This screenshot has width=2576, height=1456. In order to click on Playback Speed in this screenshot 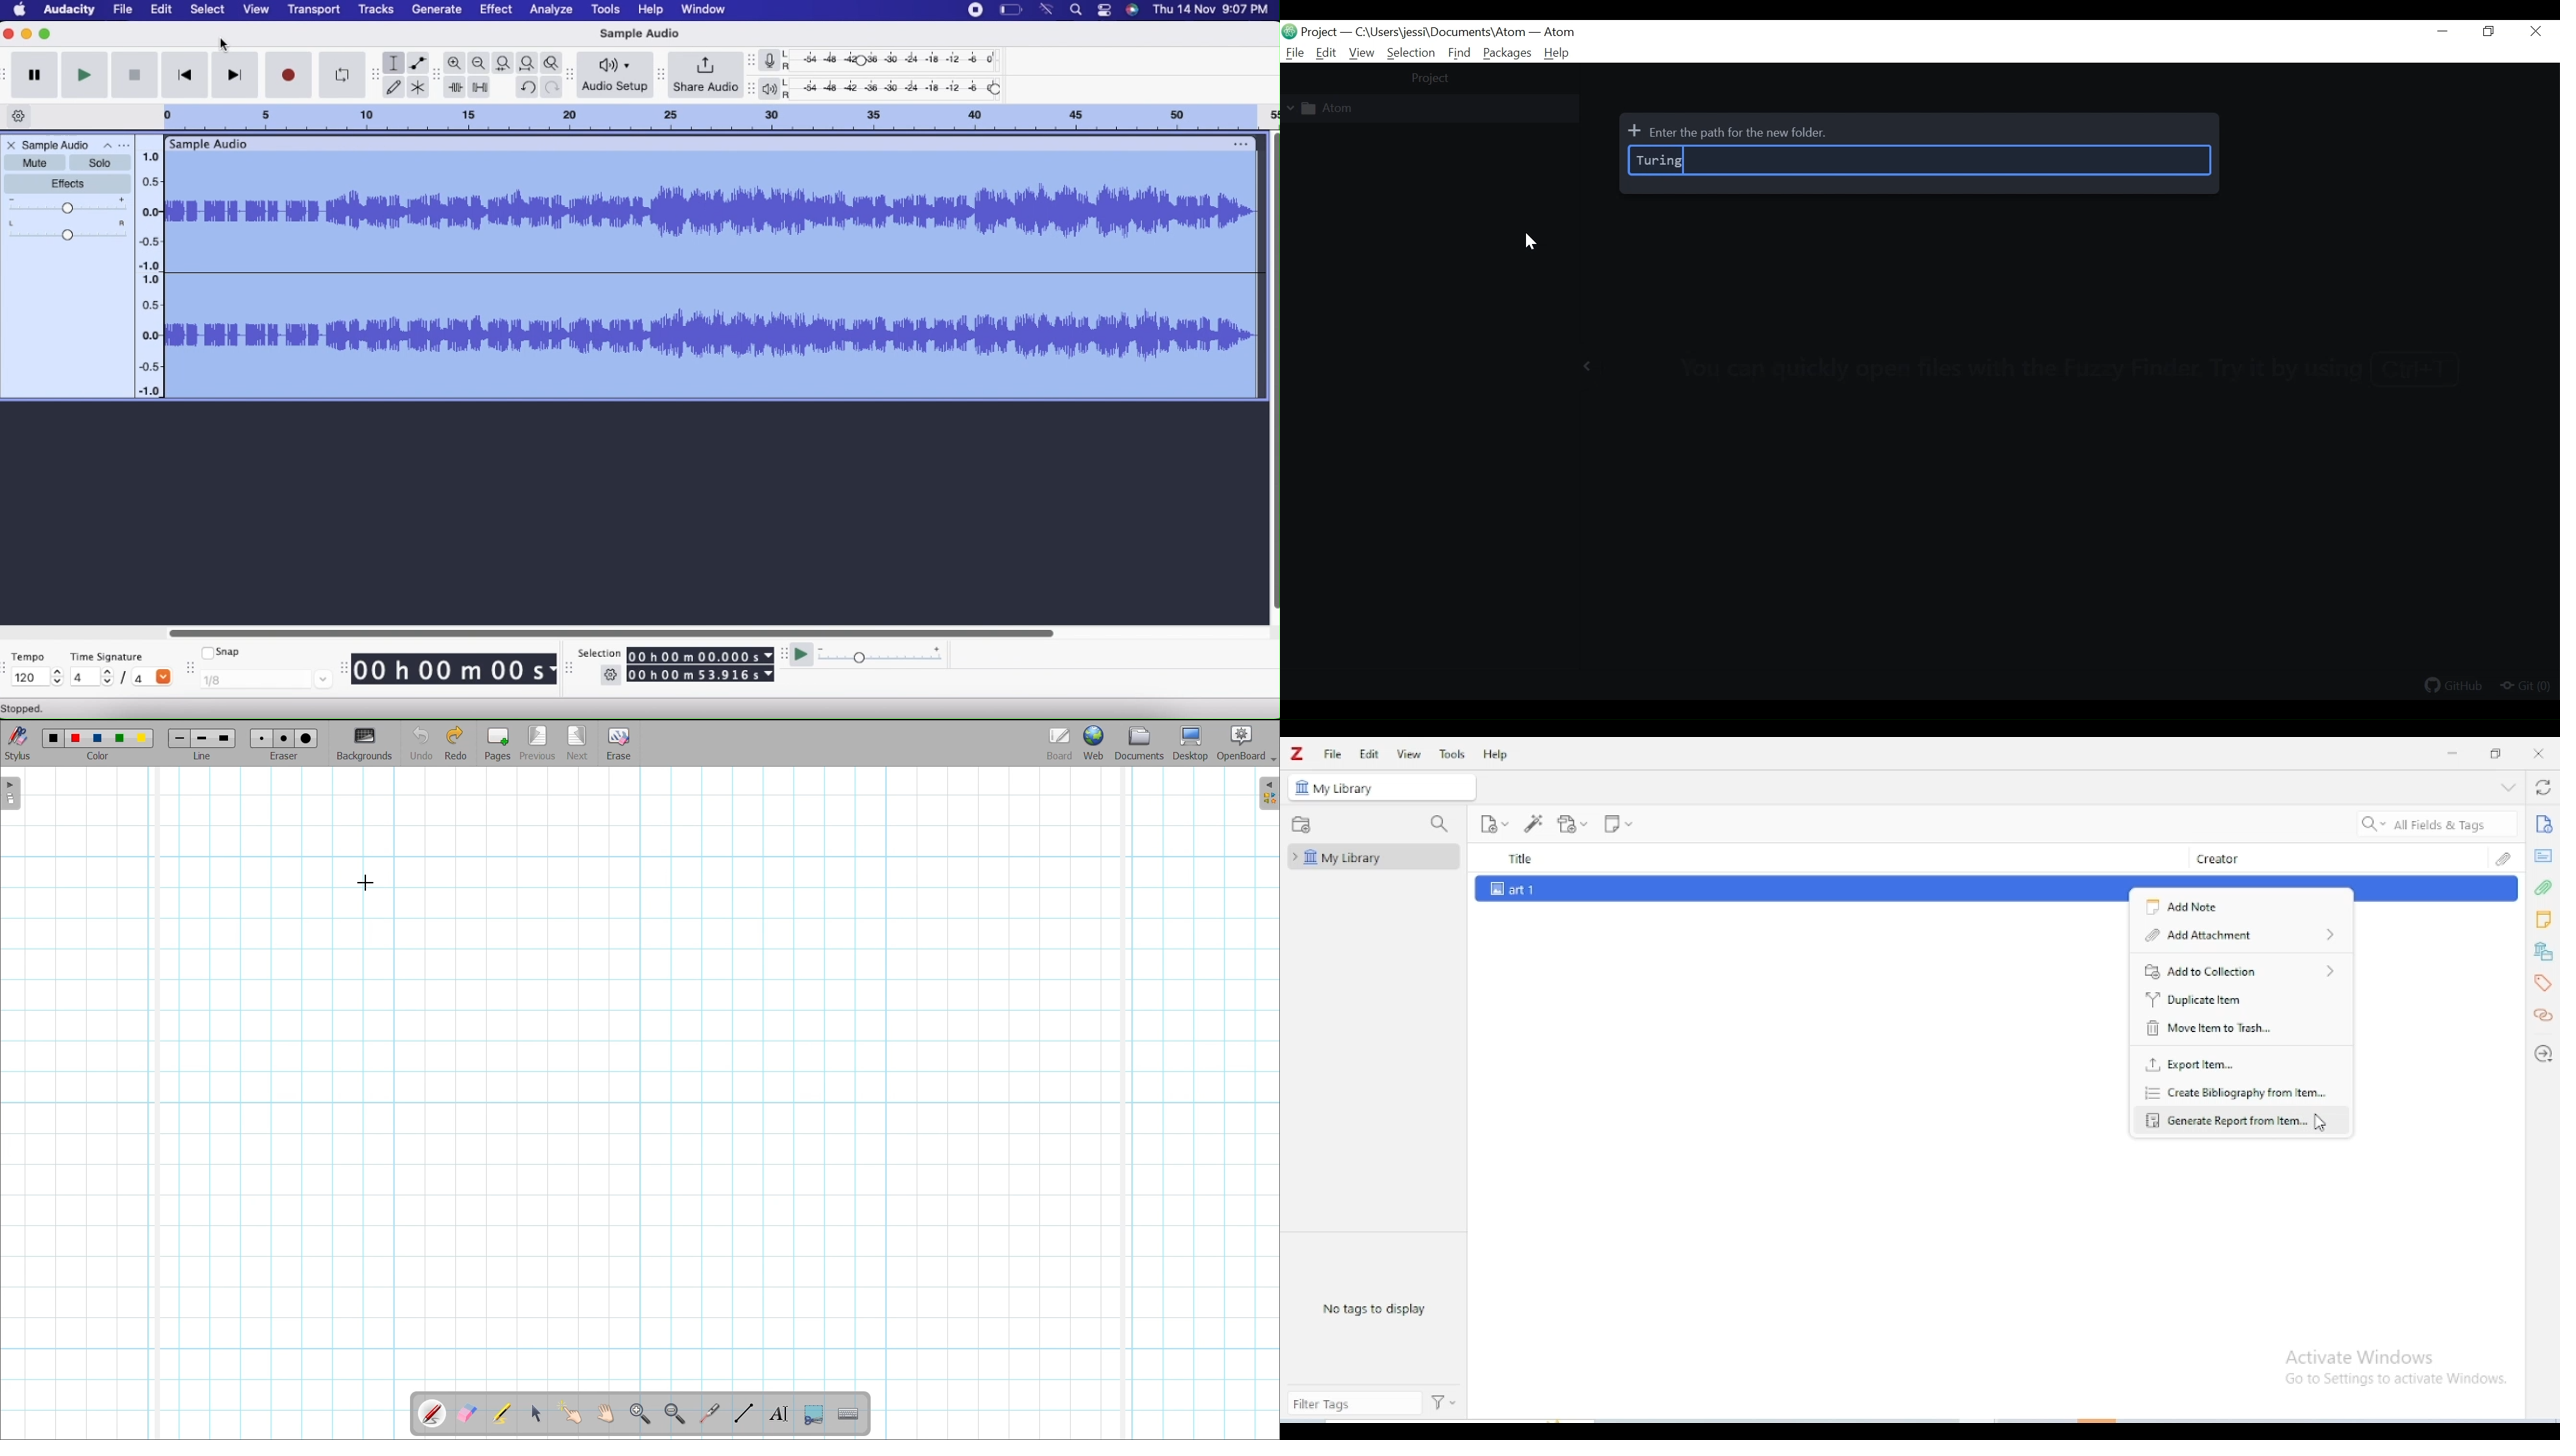, I will do `click(887, 656)`.